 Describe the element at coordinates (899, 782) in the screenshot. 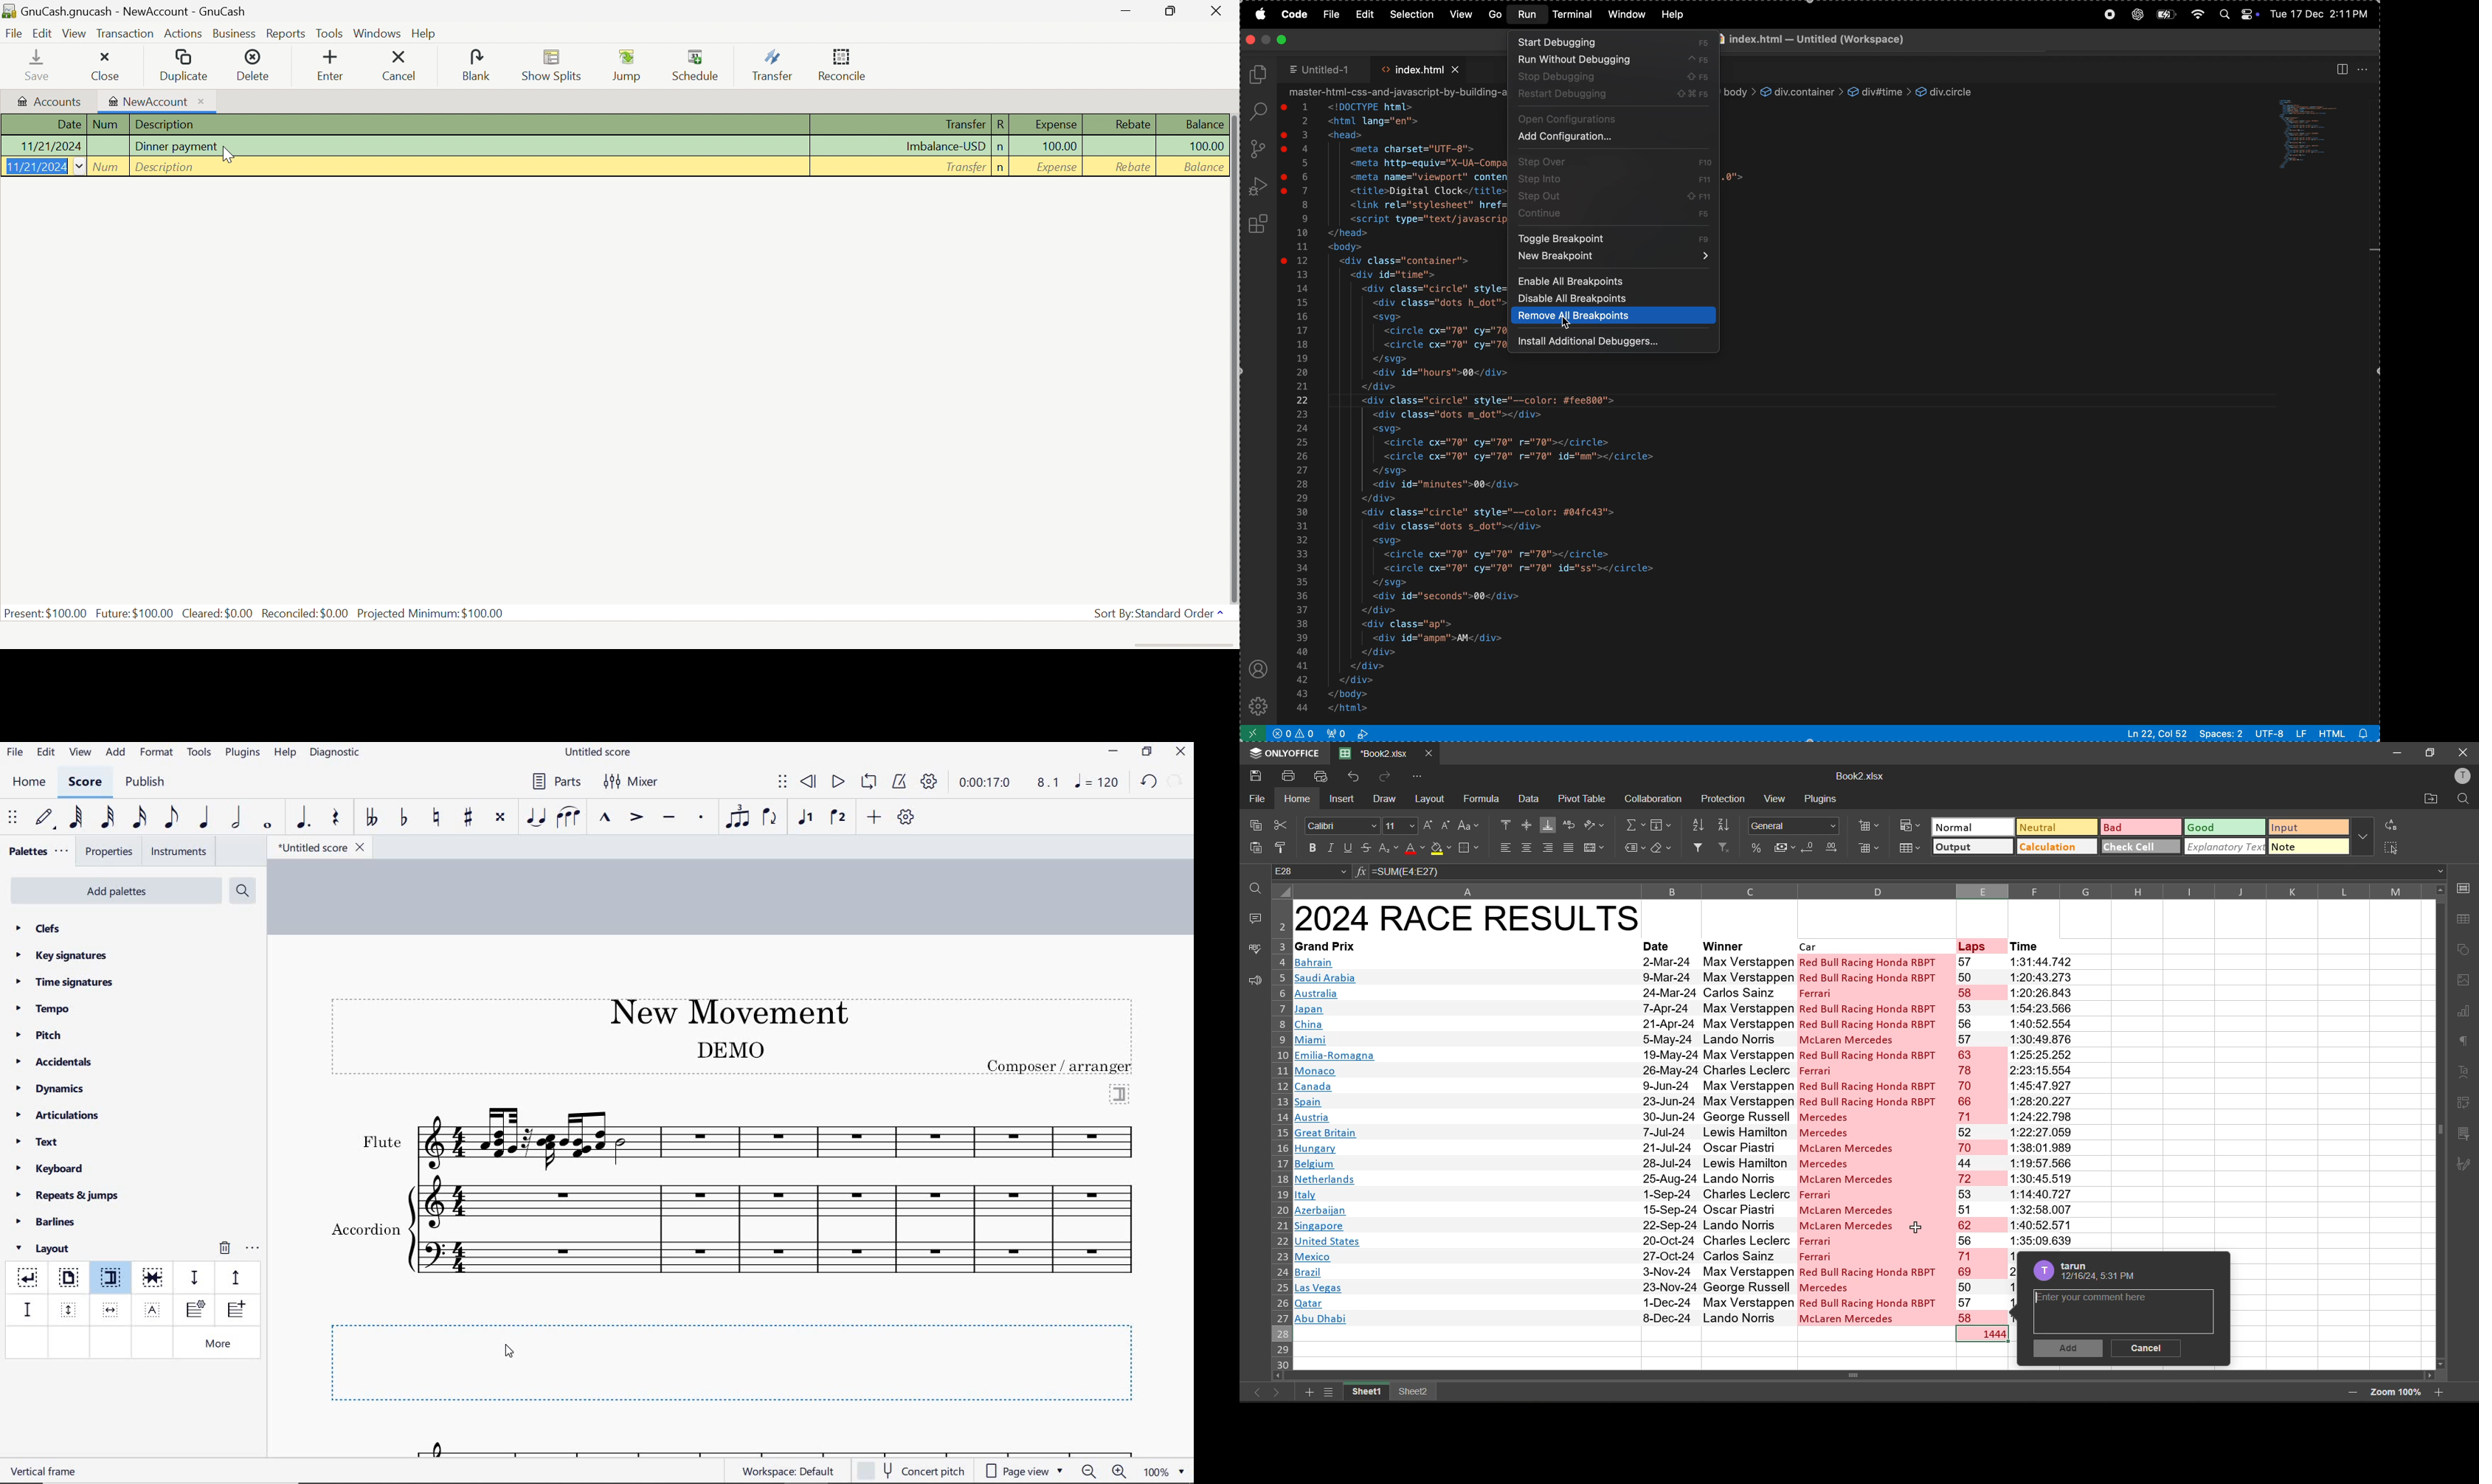

I see `metronome` at that location.